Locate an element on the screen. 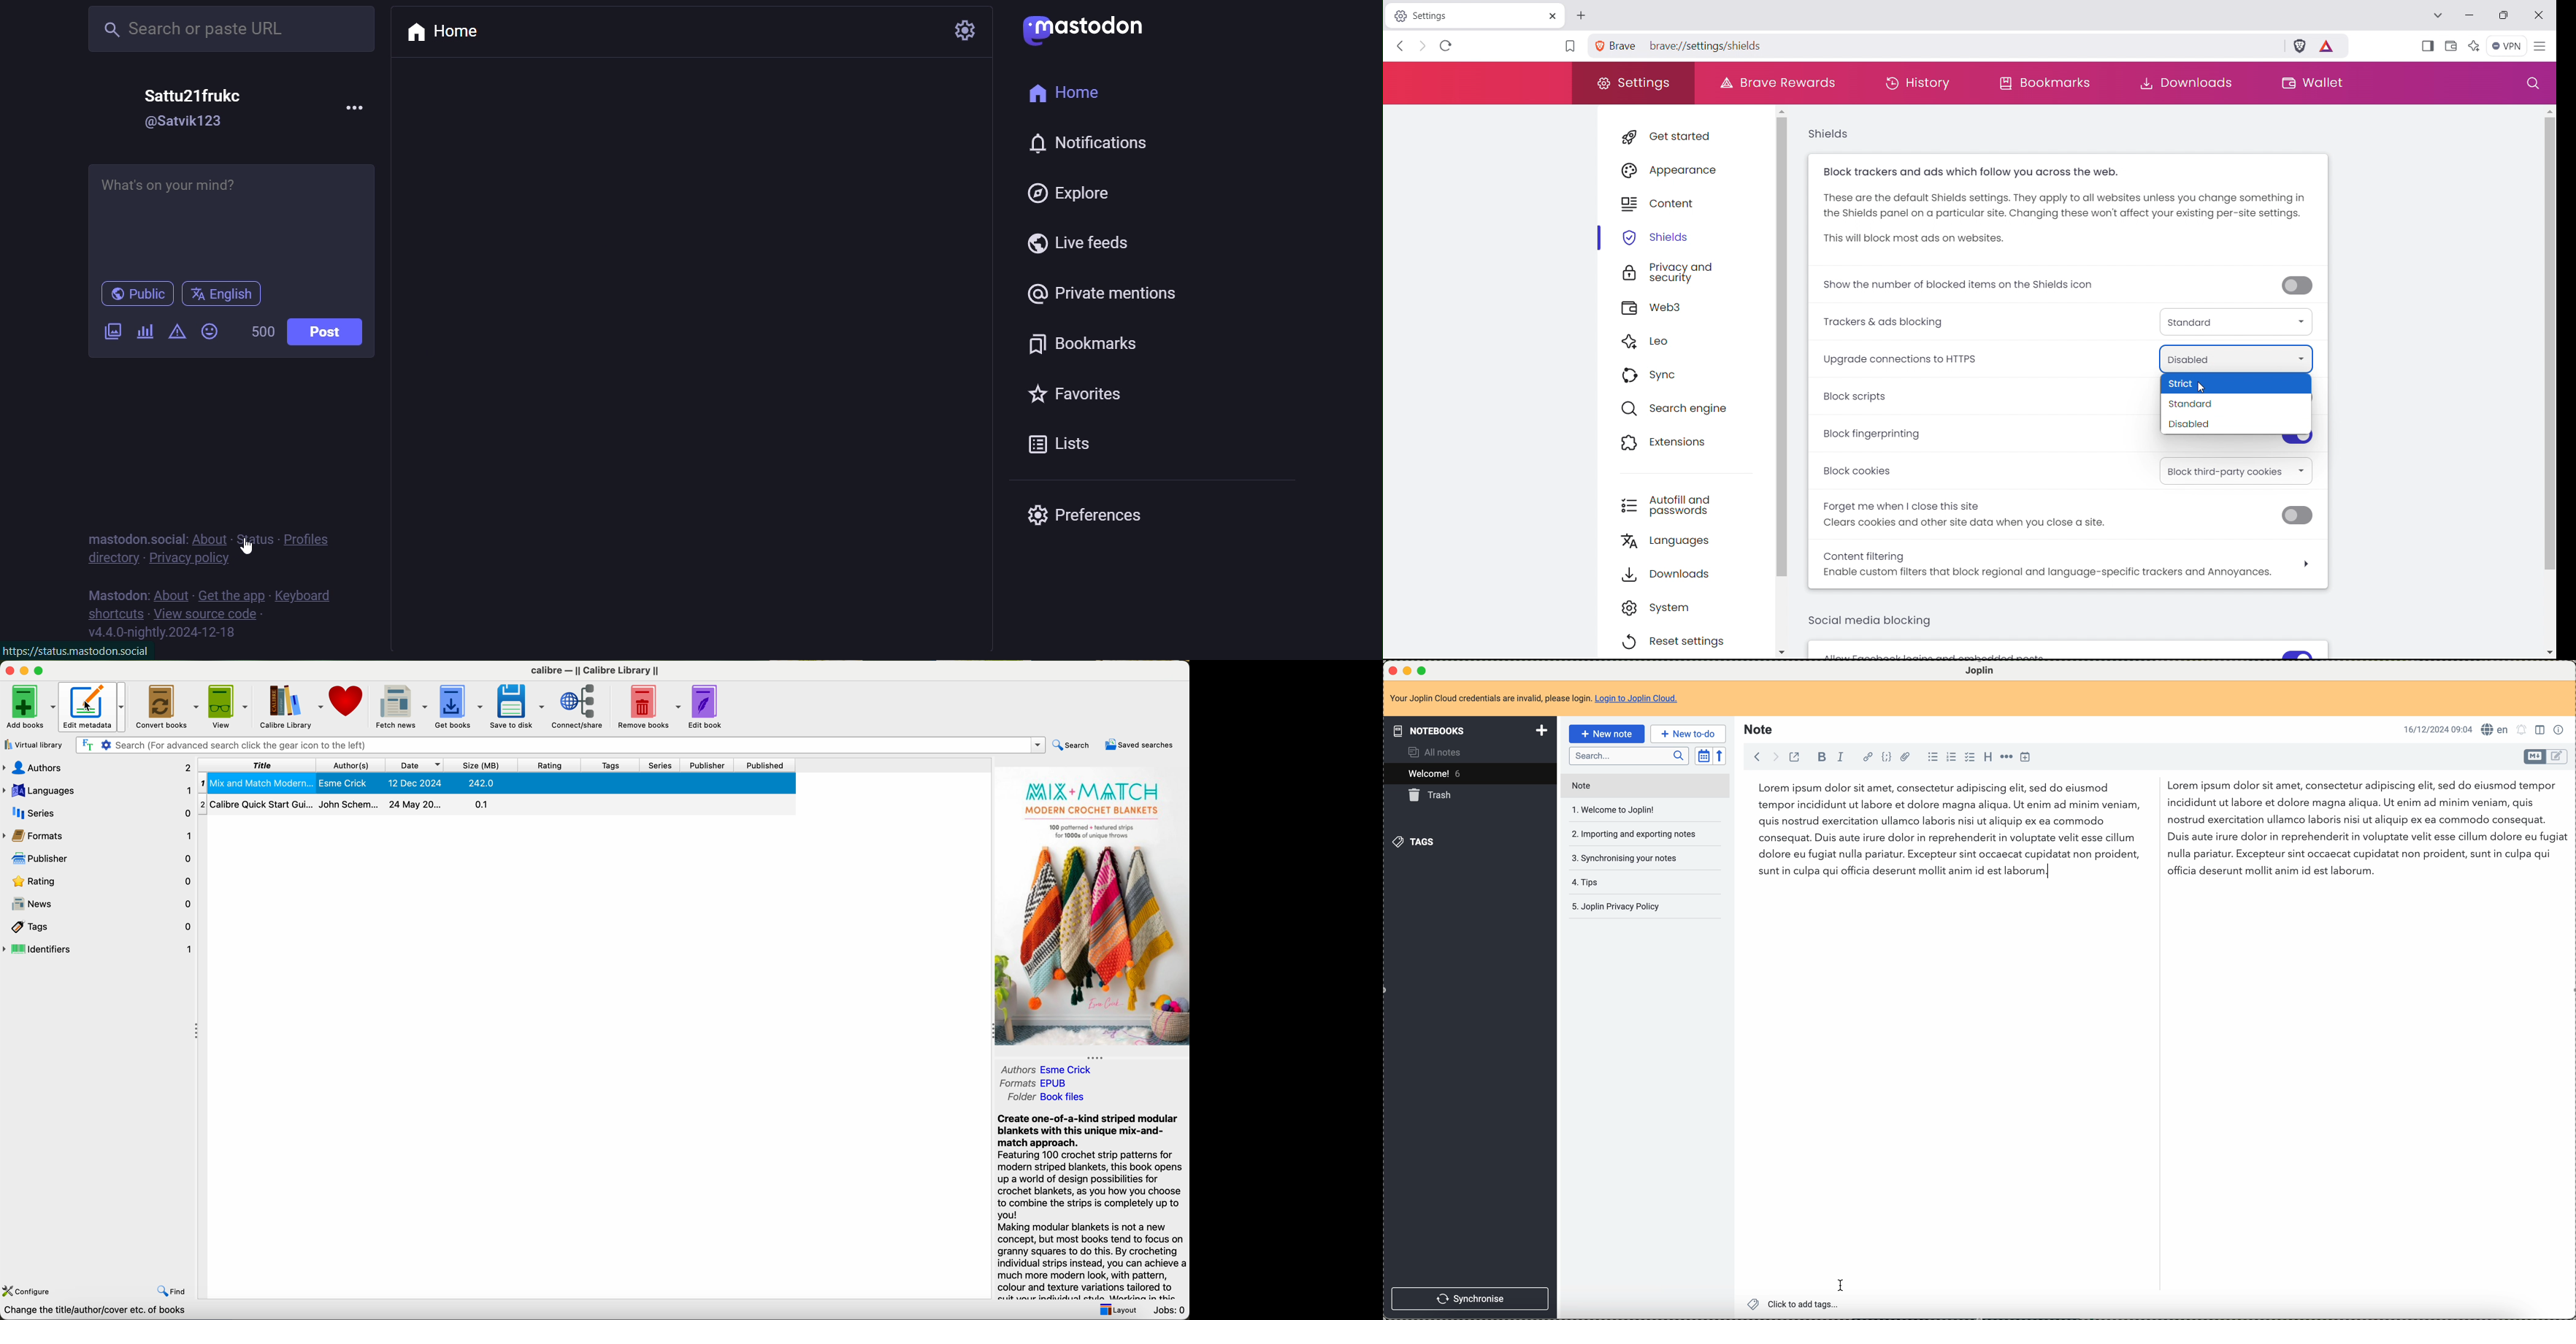 This screenshot has width=2576, height=1344. cursor is located at coordinates (1839, 1283).